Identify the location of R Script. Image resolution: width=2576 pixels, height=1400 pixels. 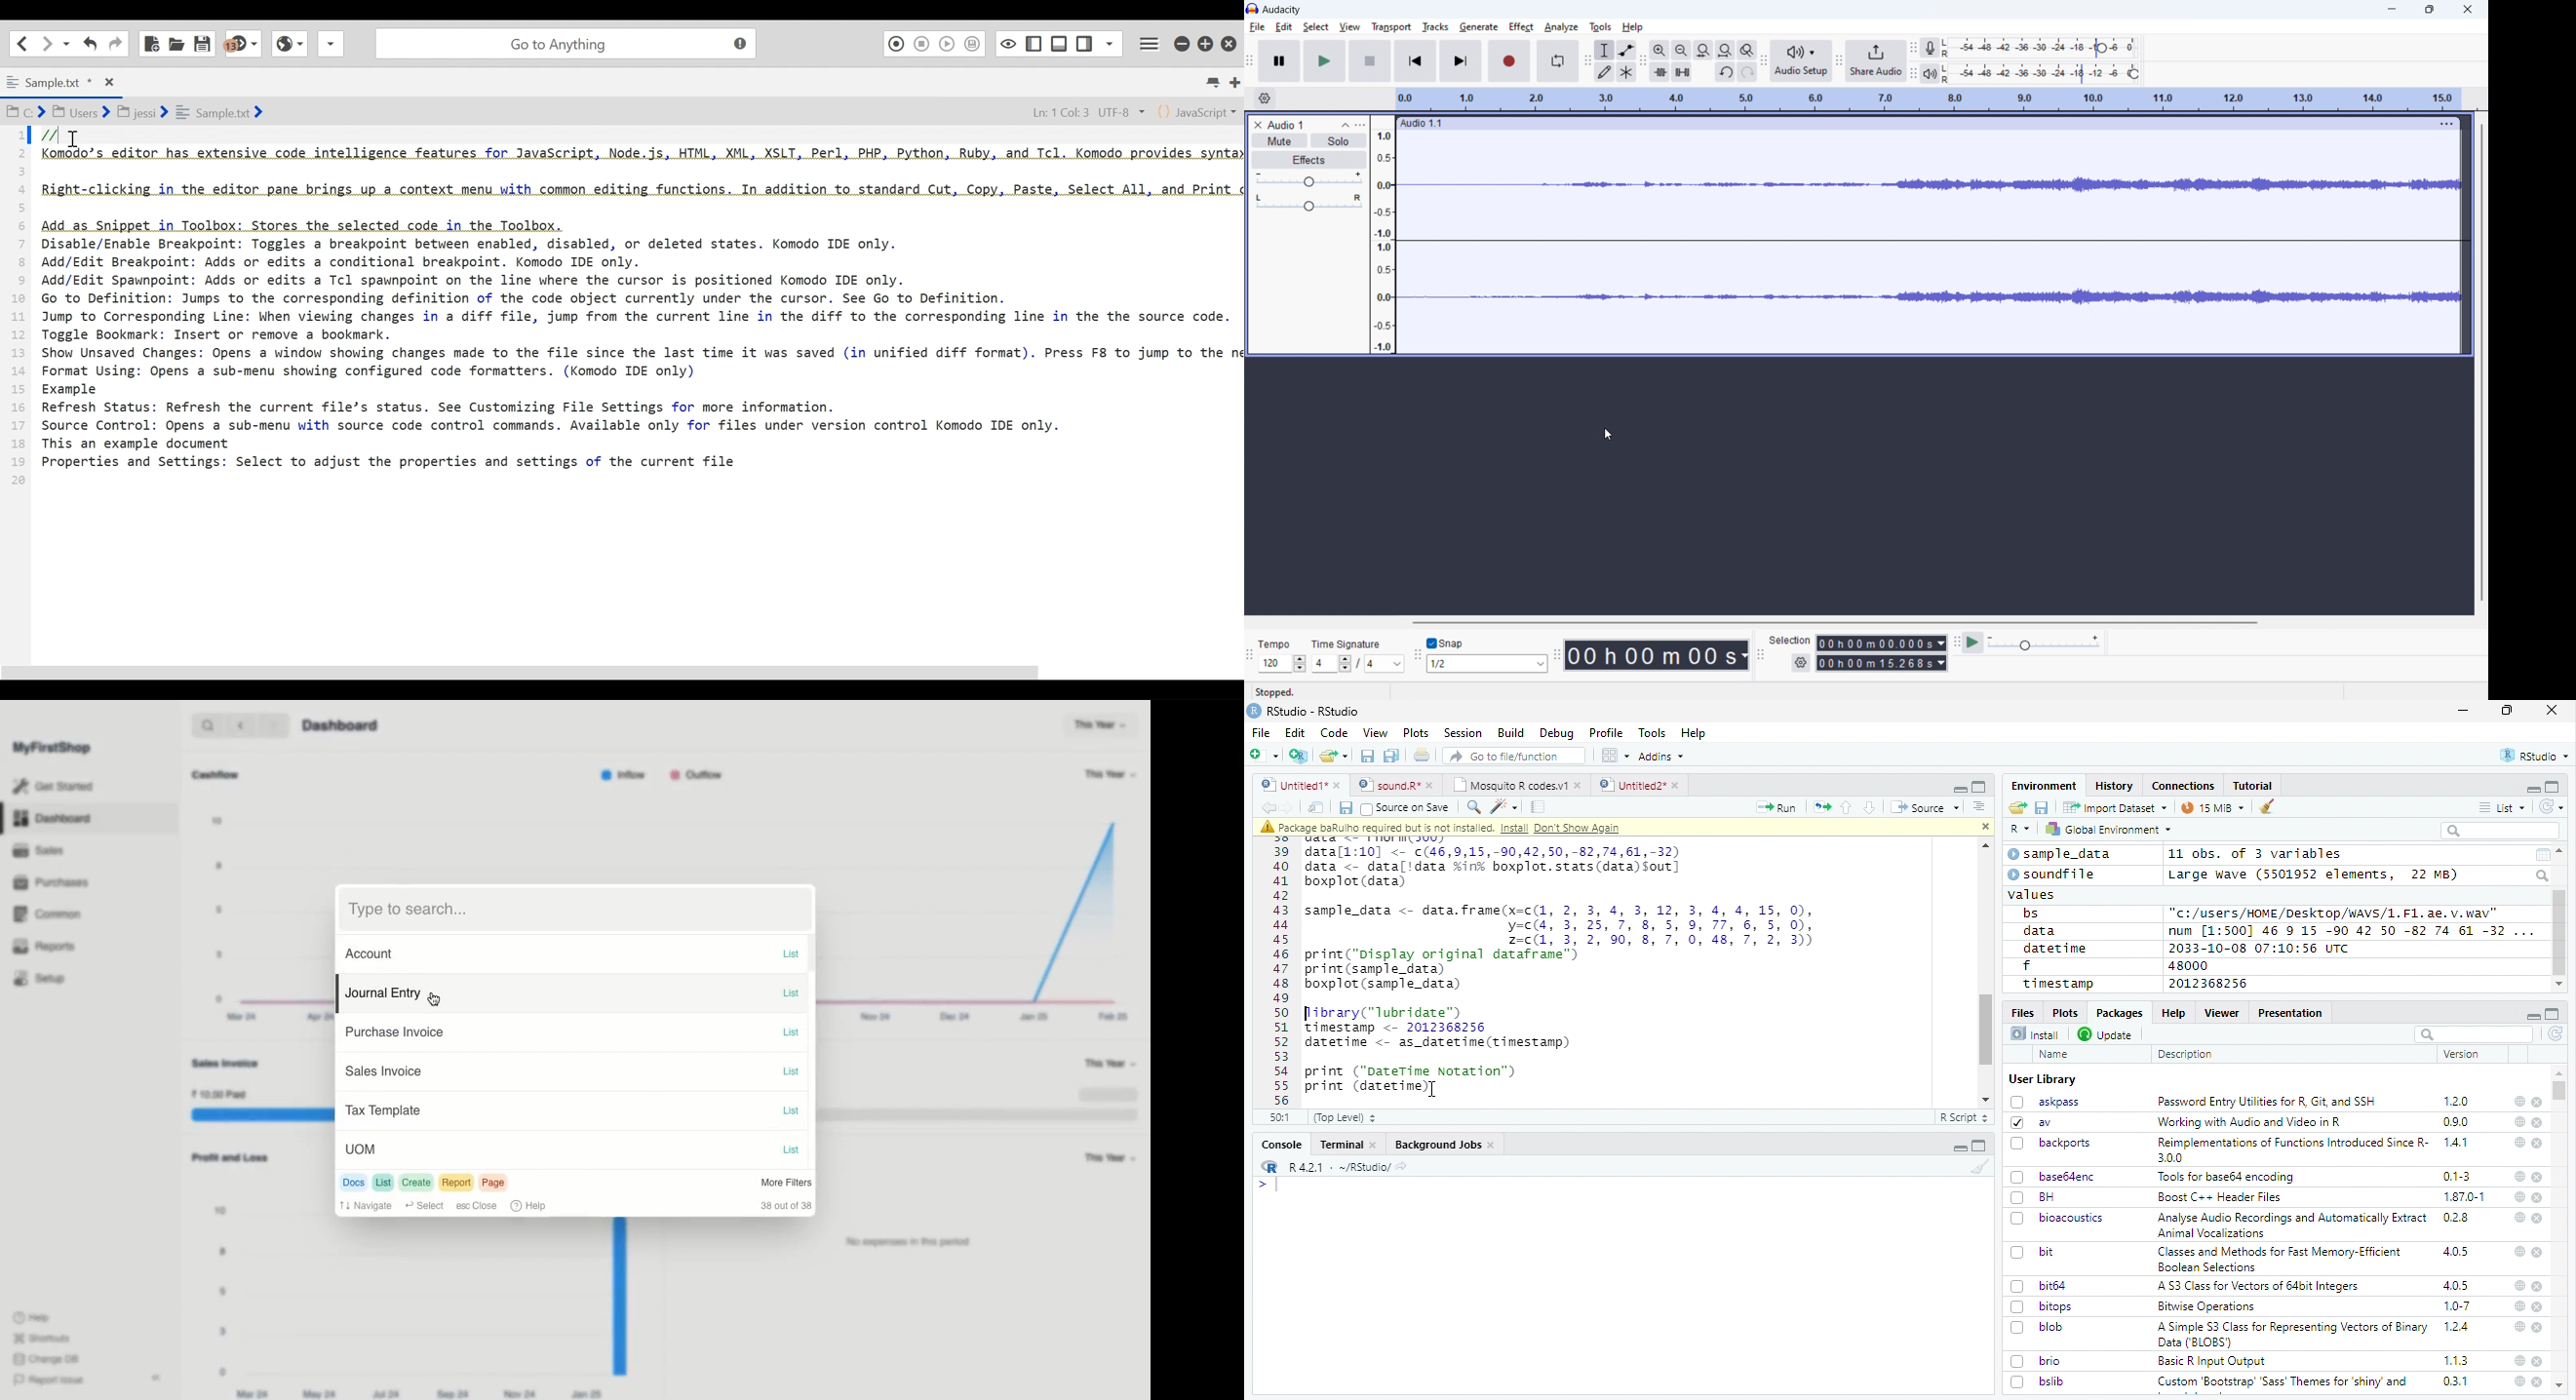
(1963, 1118).